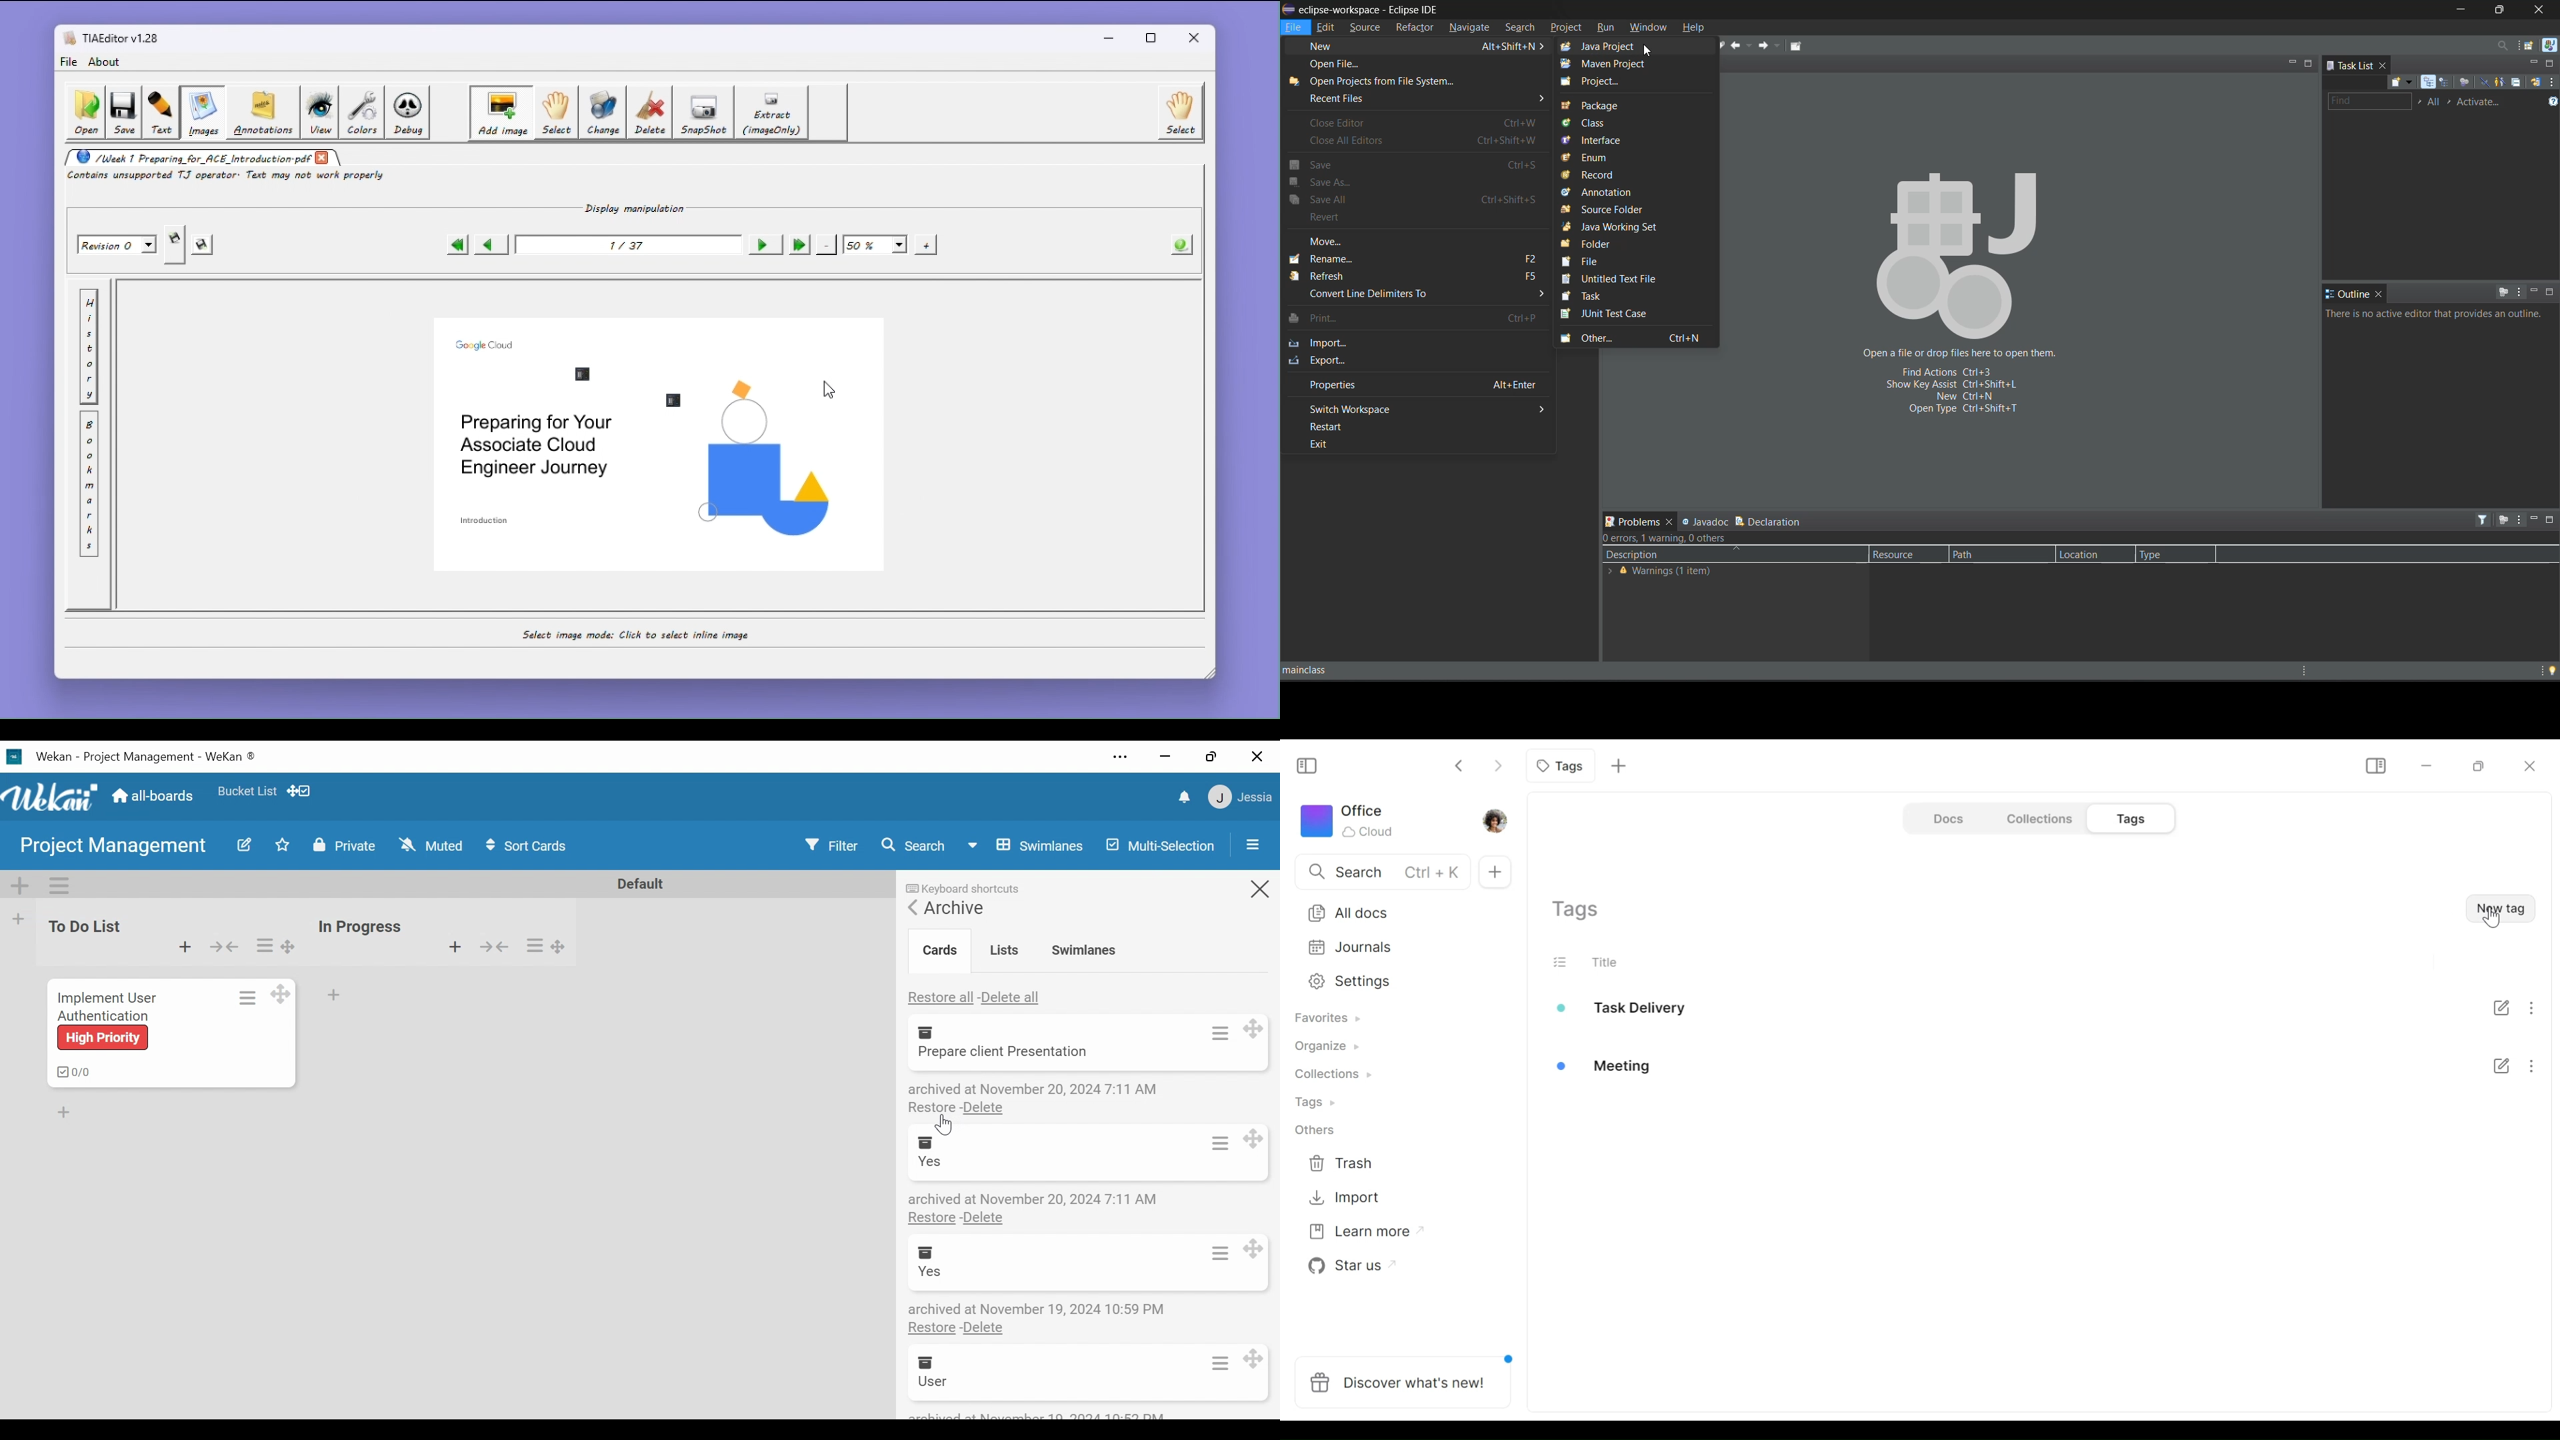 This screenshot has width=2576, height=1456. I want to click on print, so click(1419, 317).